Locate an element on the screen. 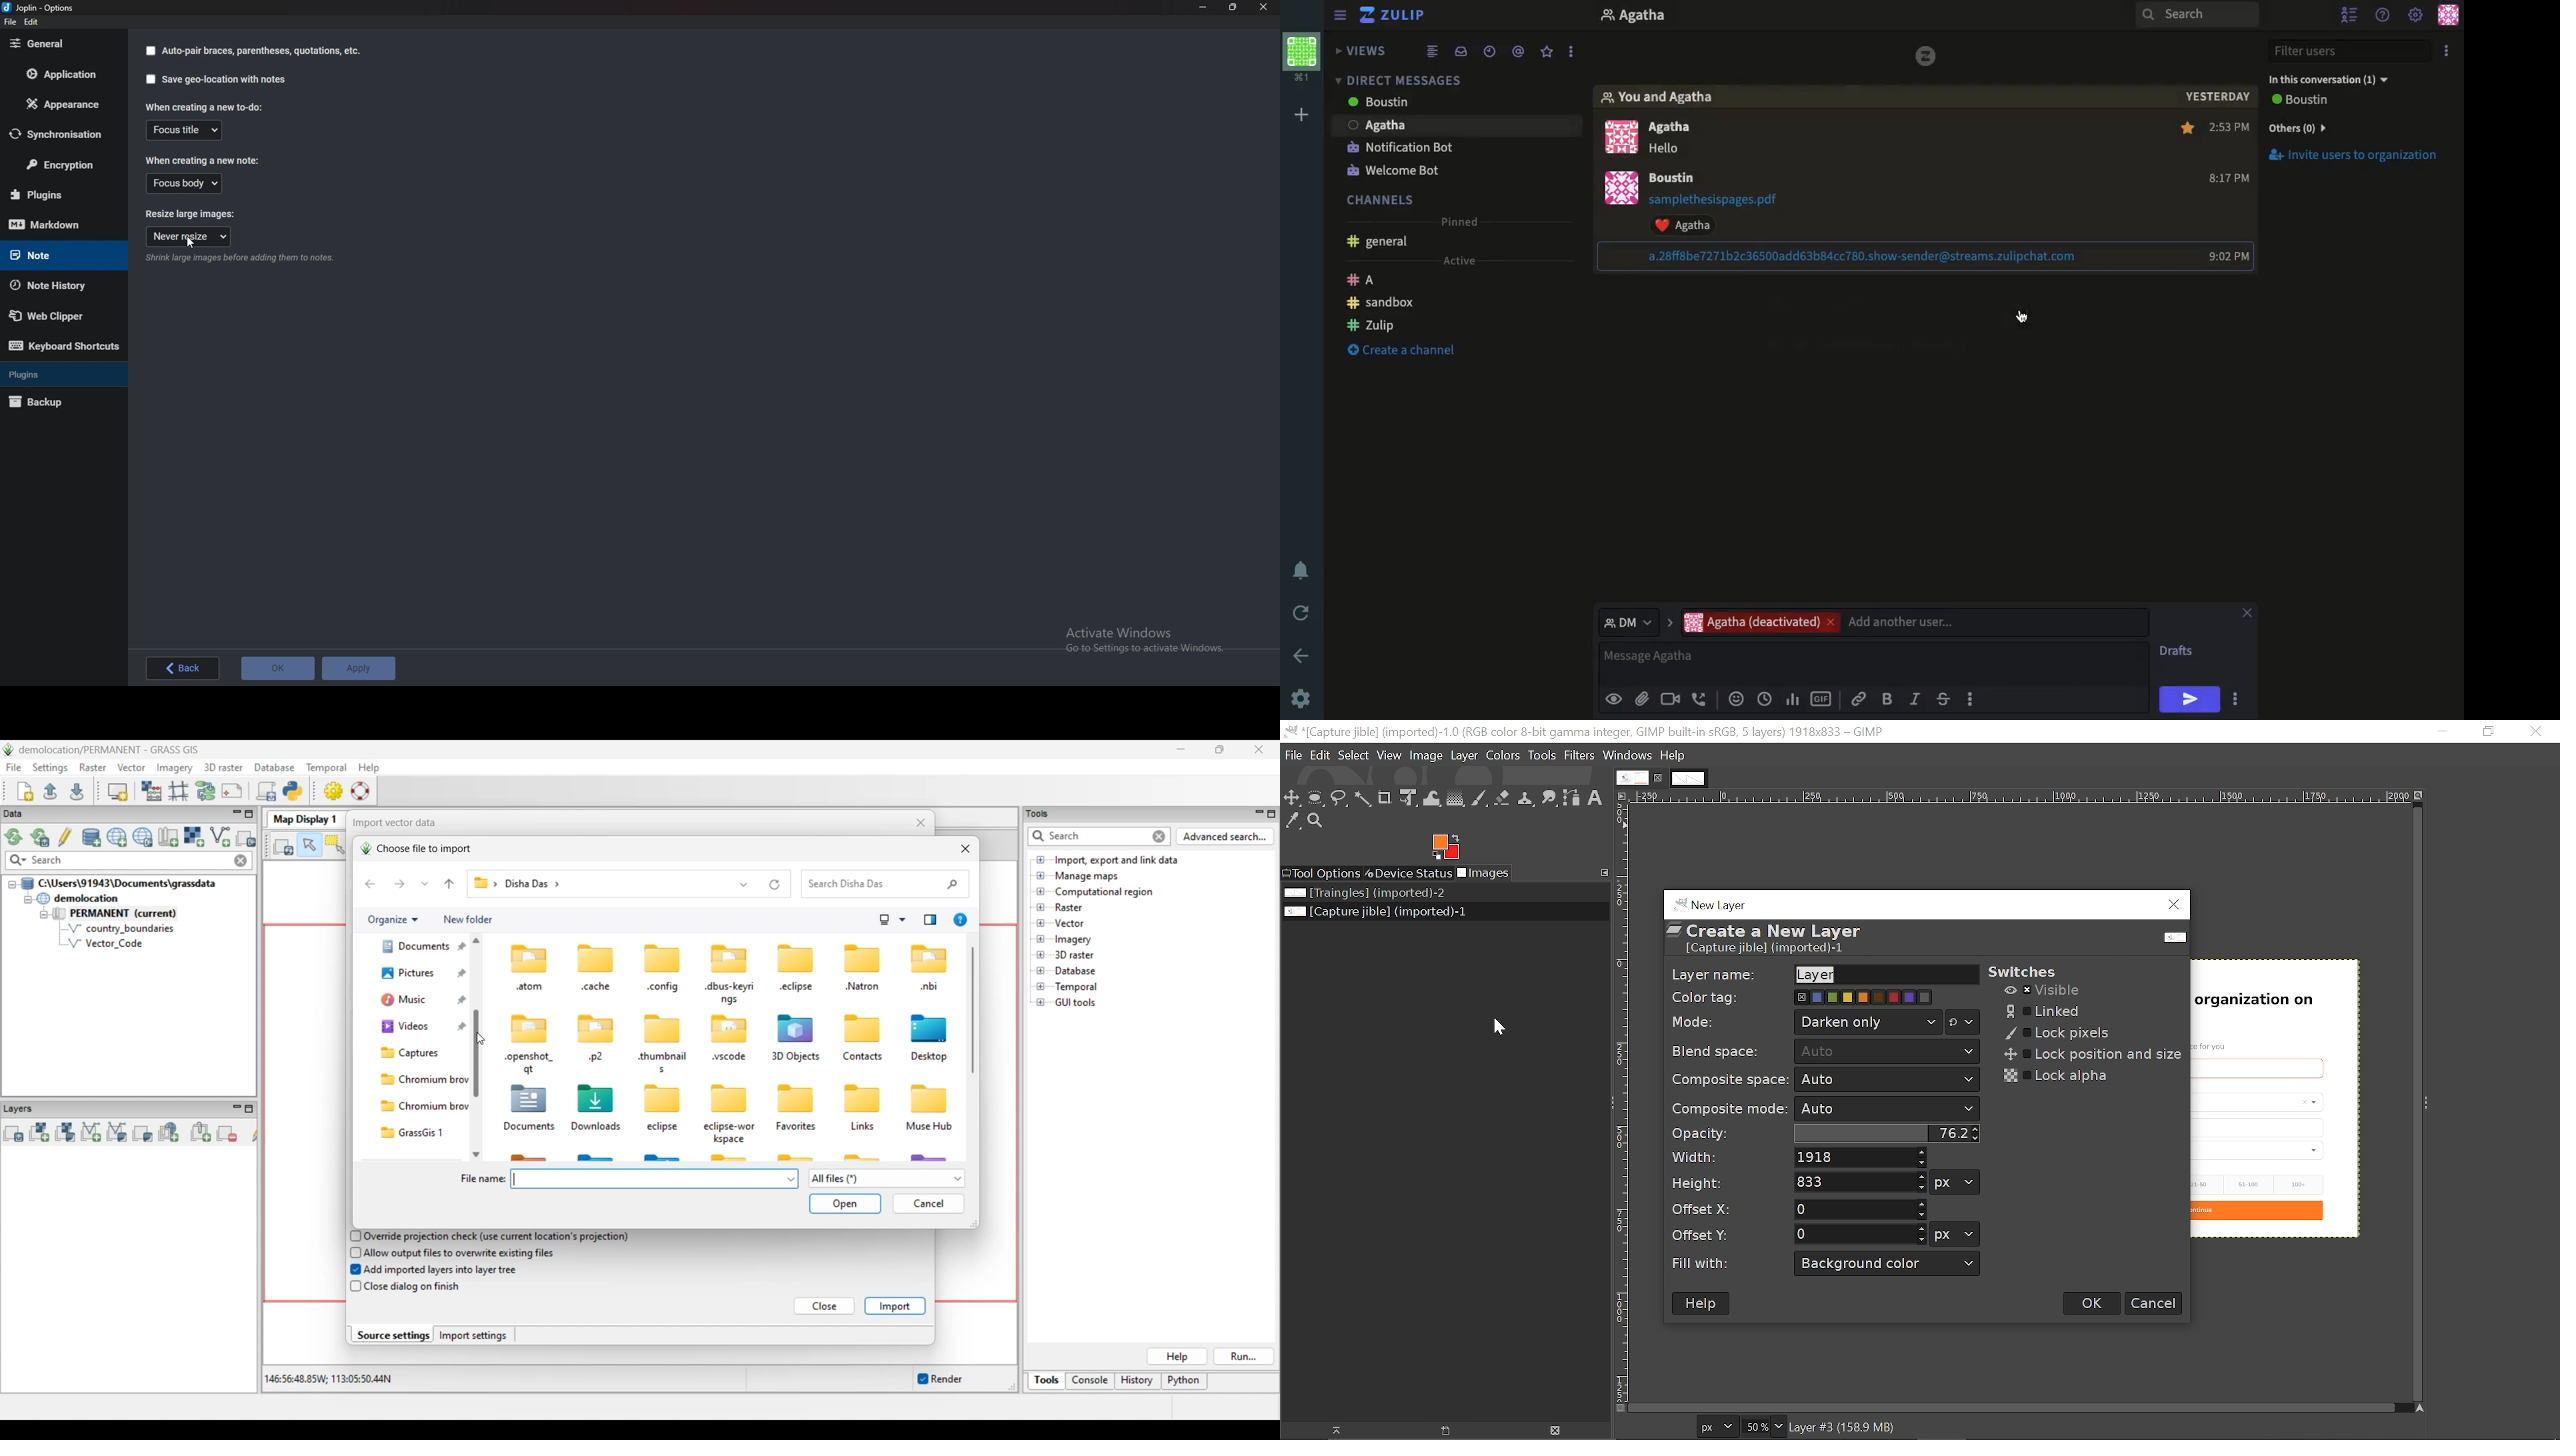 The image size is (2576, 1456). Path tool is located at coordinates (1573, 800).